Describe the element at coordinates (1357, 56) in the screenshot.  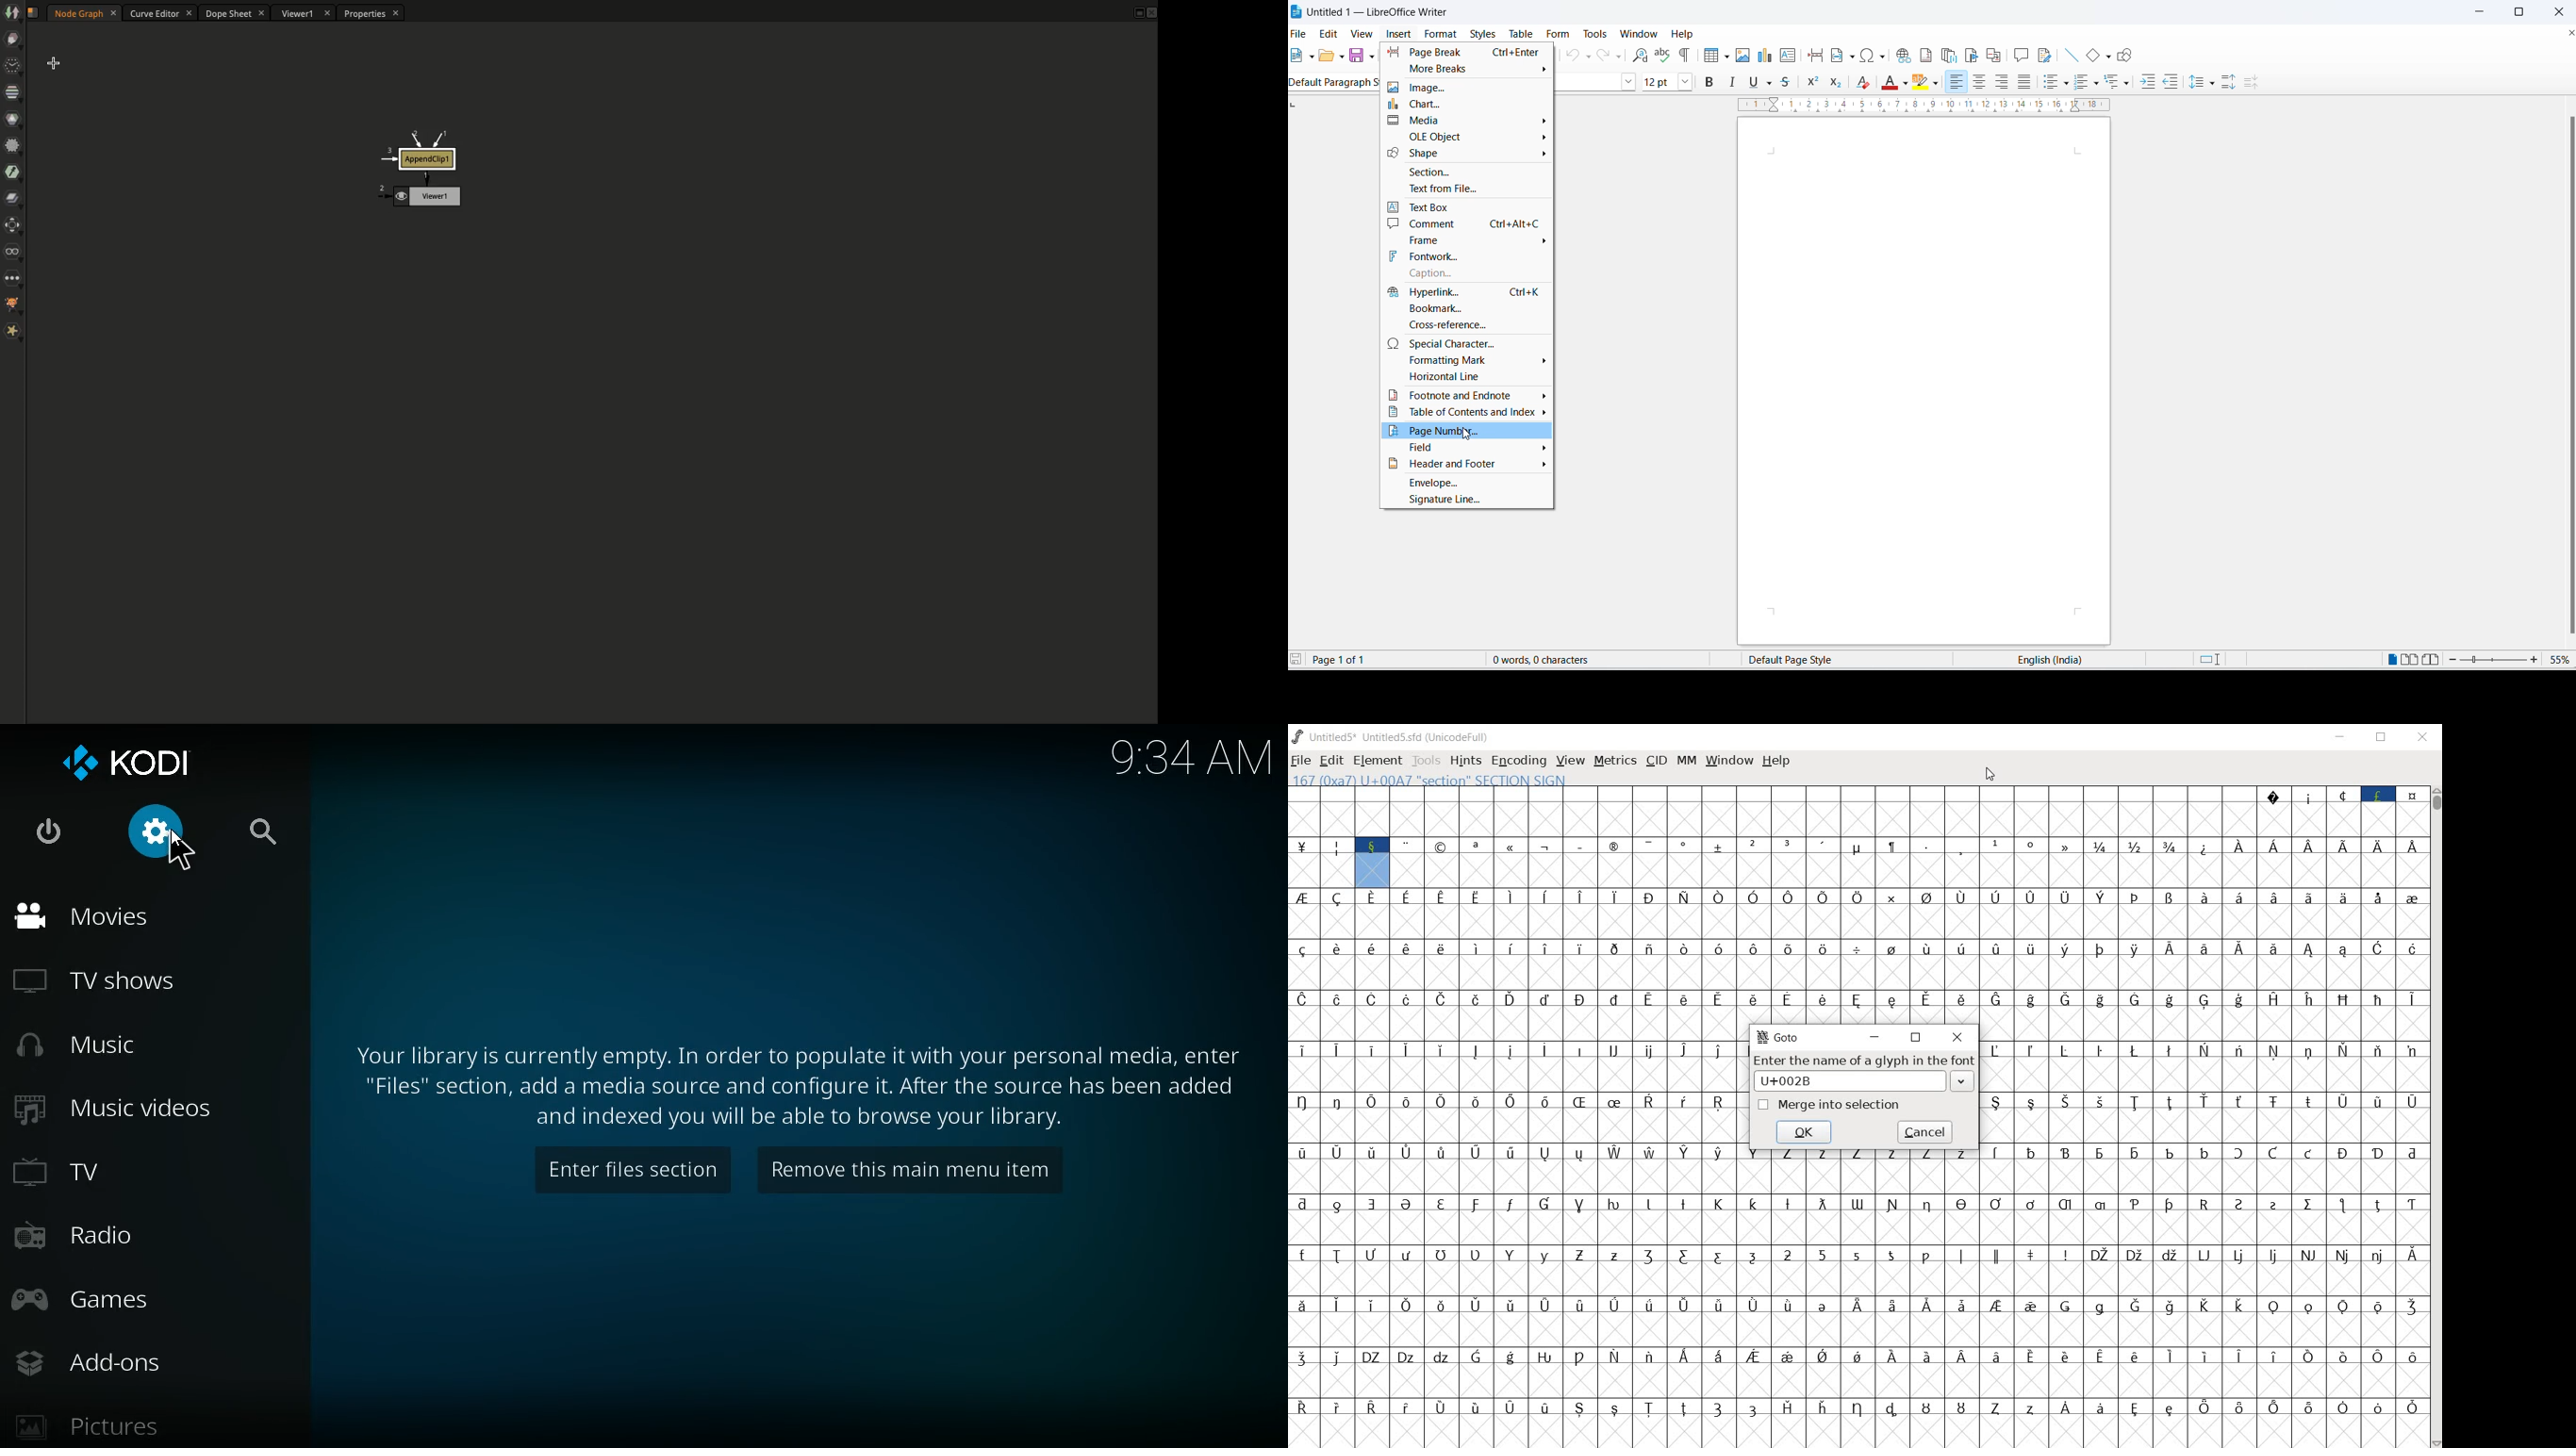
I see `save` at that location.